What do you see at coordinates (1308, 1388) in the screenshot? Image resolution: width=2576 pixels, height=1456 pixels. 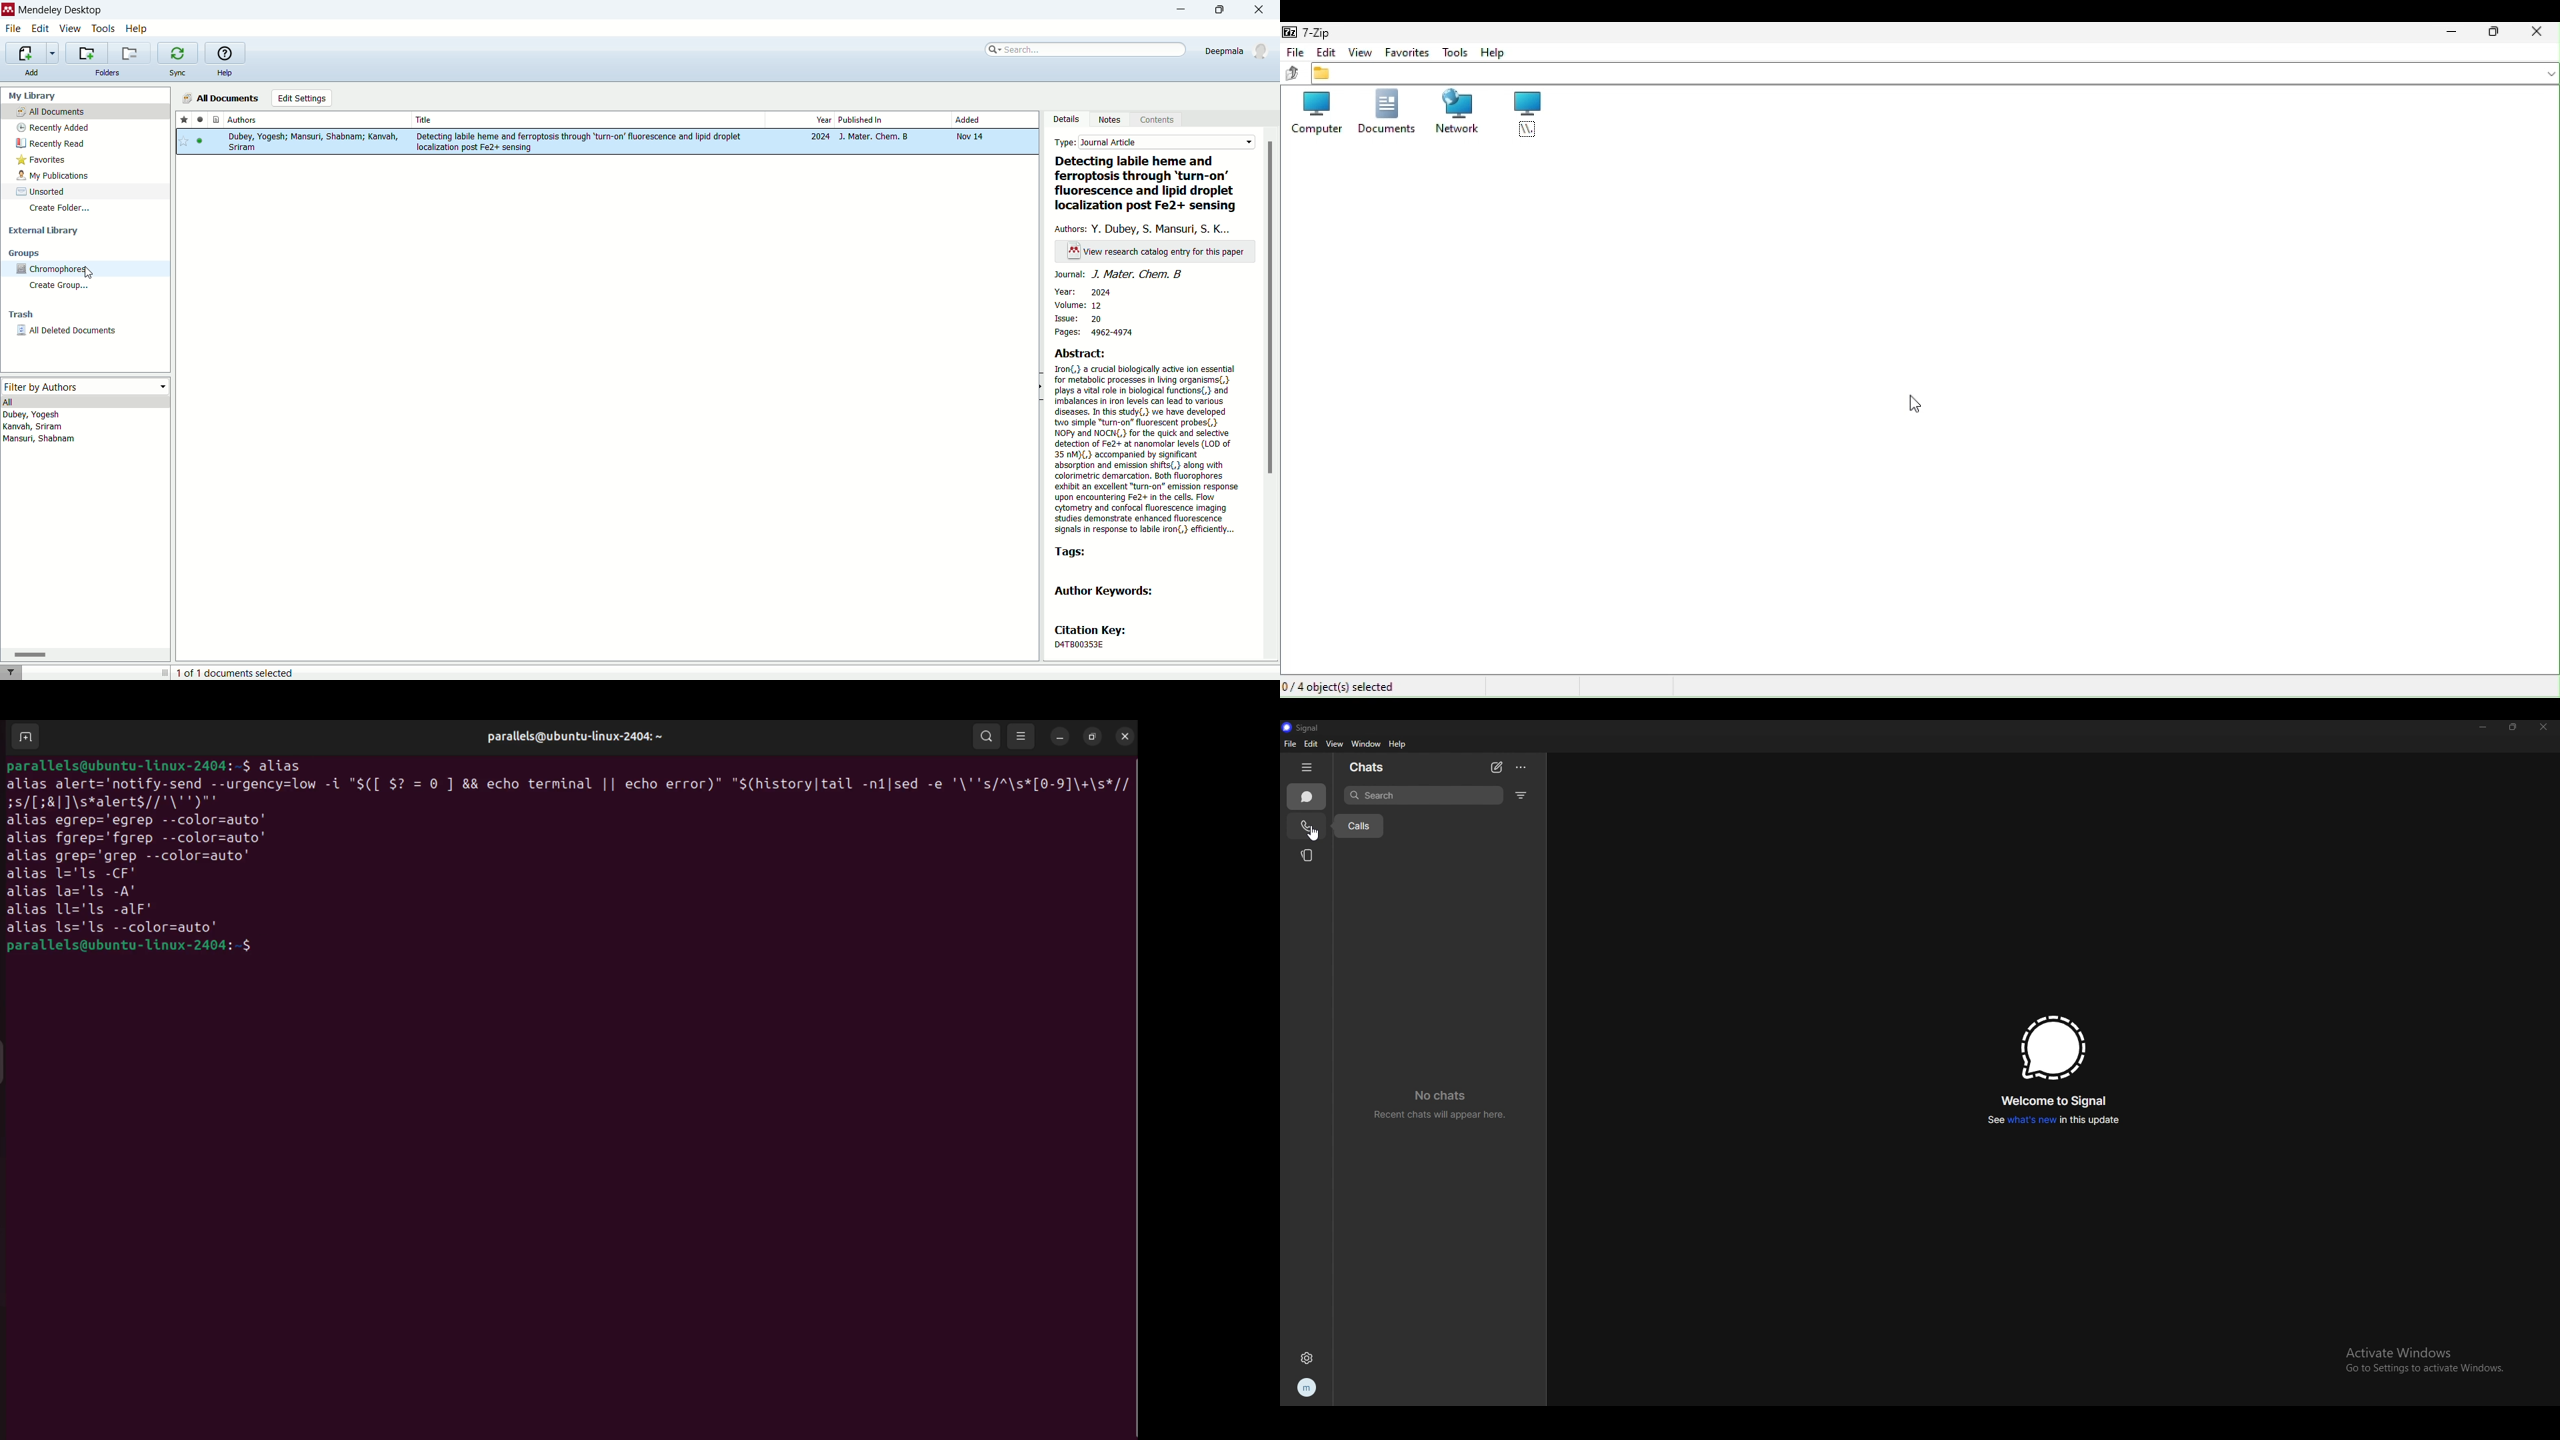 I see `profile` at bounding box center [1308, 1388].